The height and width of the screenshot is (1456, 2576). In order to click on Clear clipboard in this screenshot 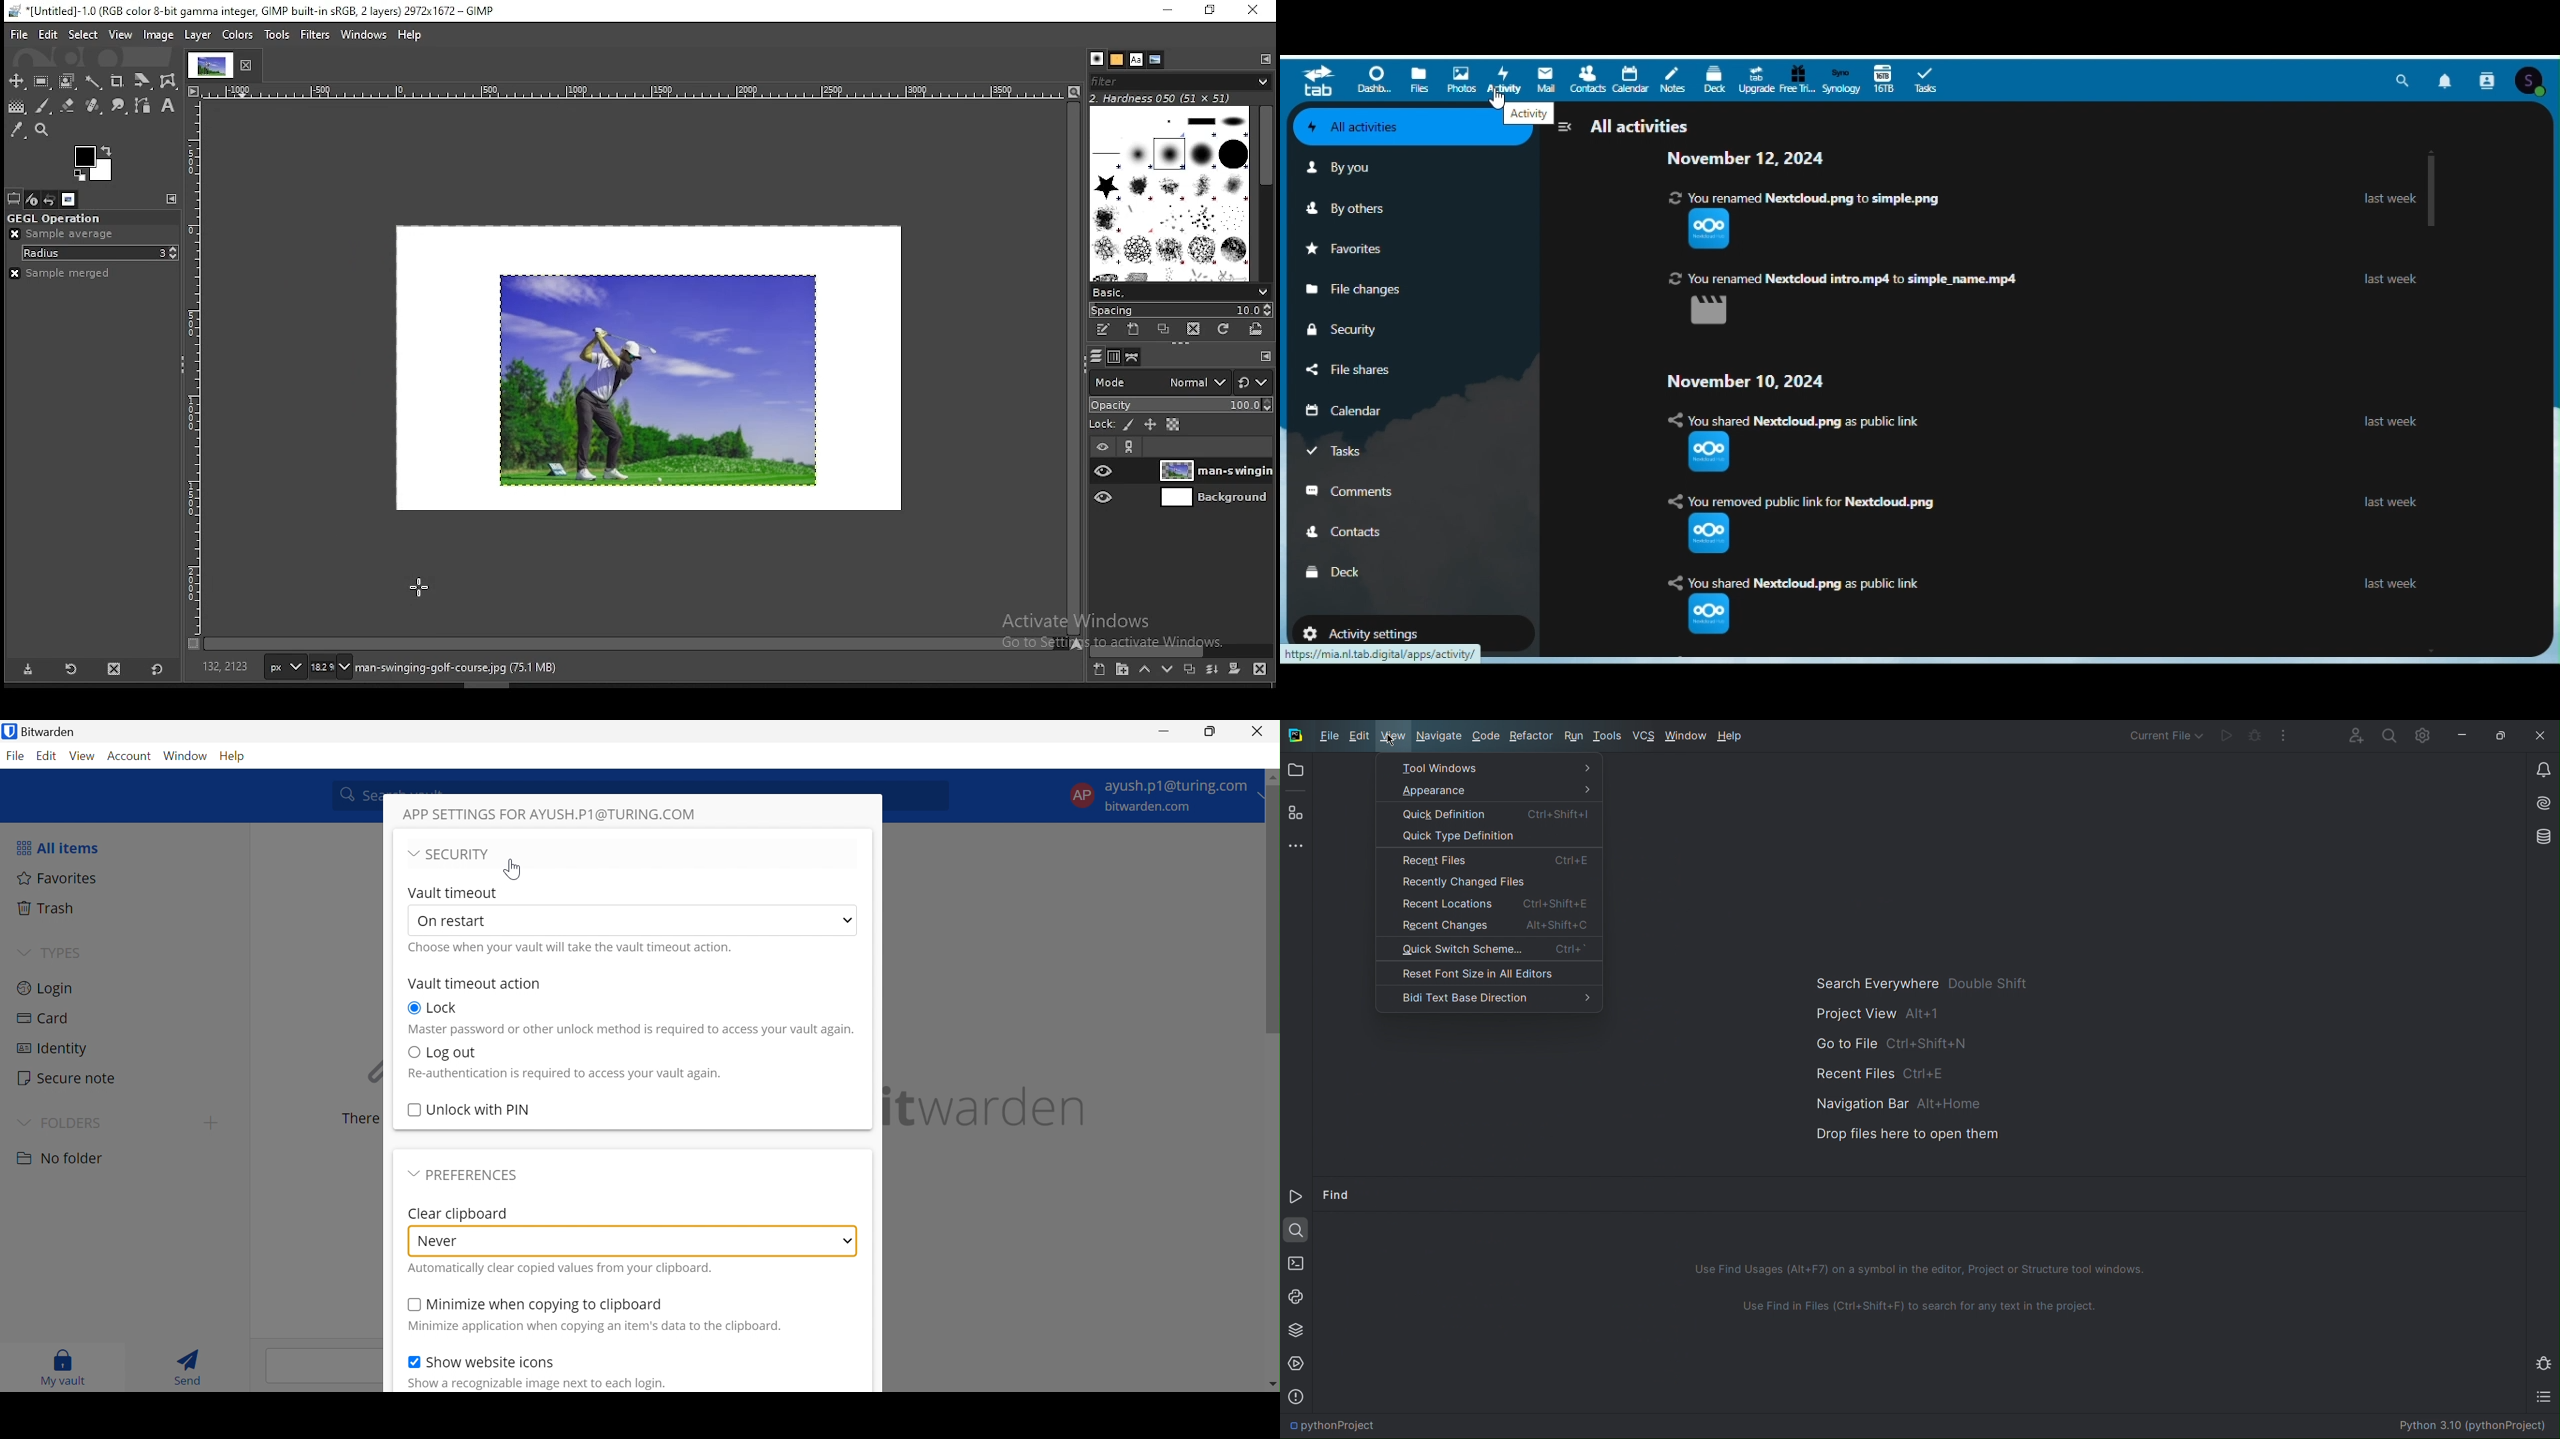, I will do `click(457, 1213)`.